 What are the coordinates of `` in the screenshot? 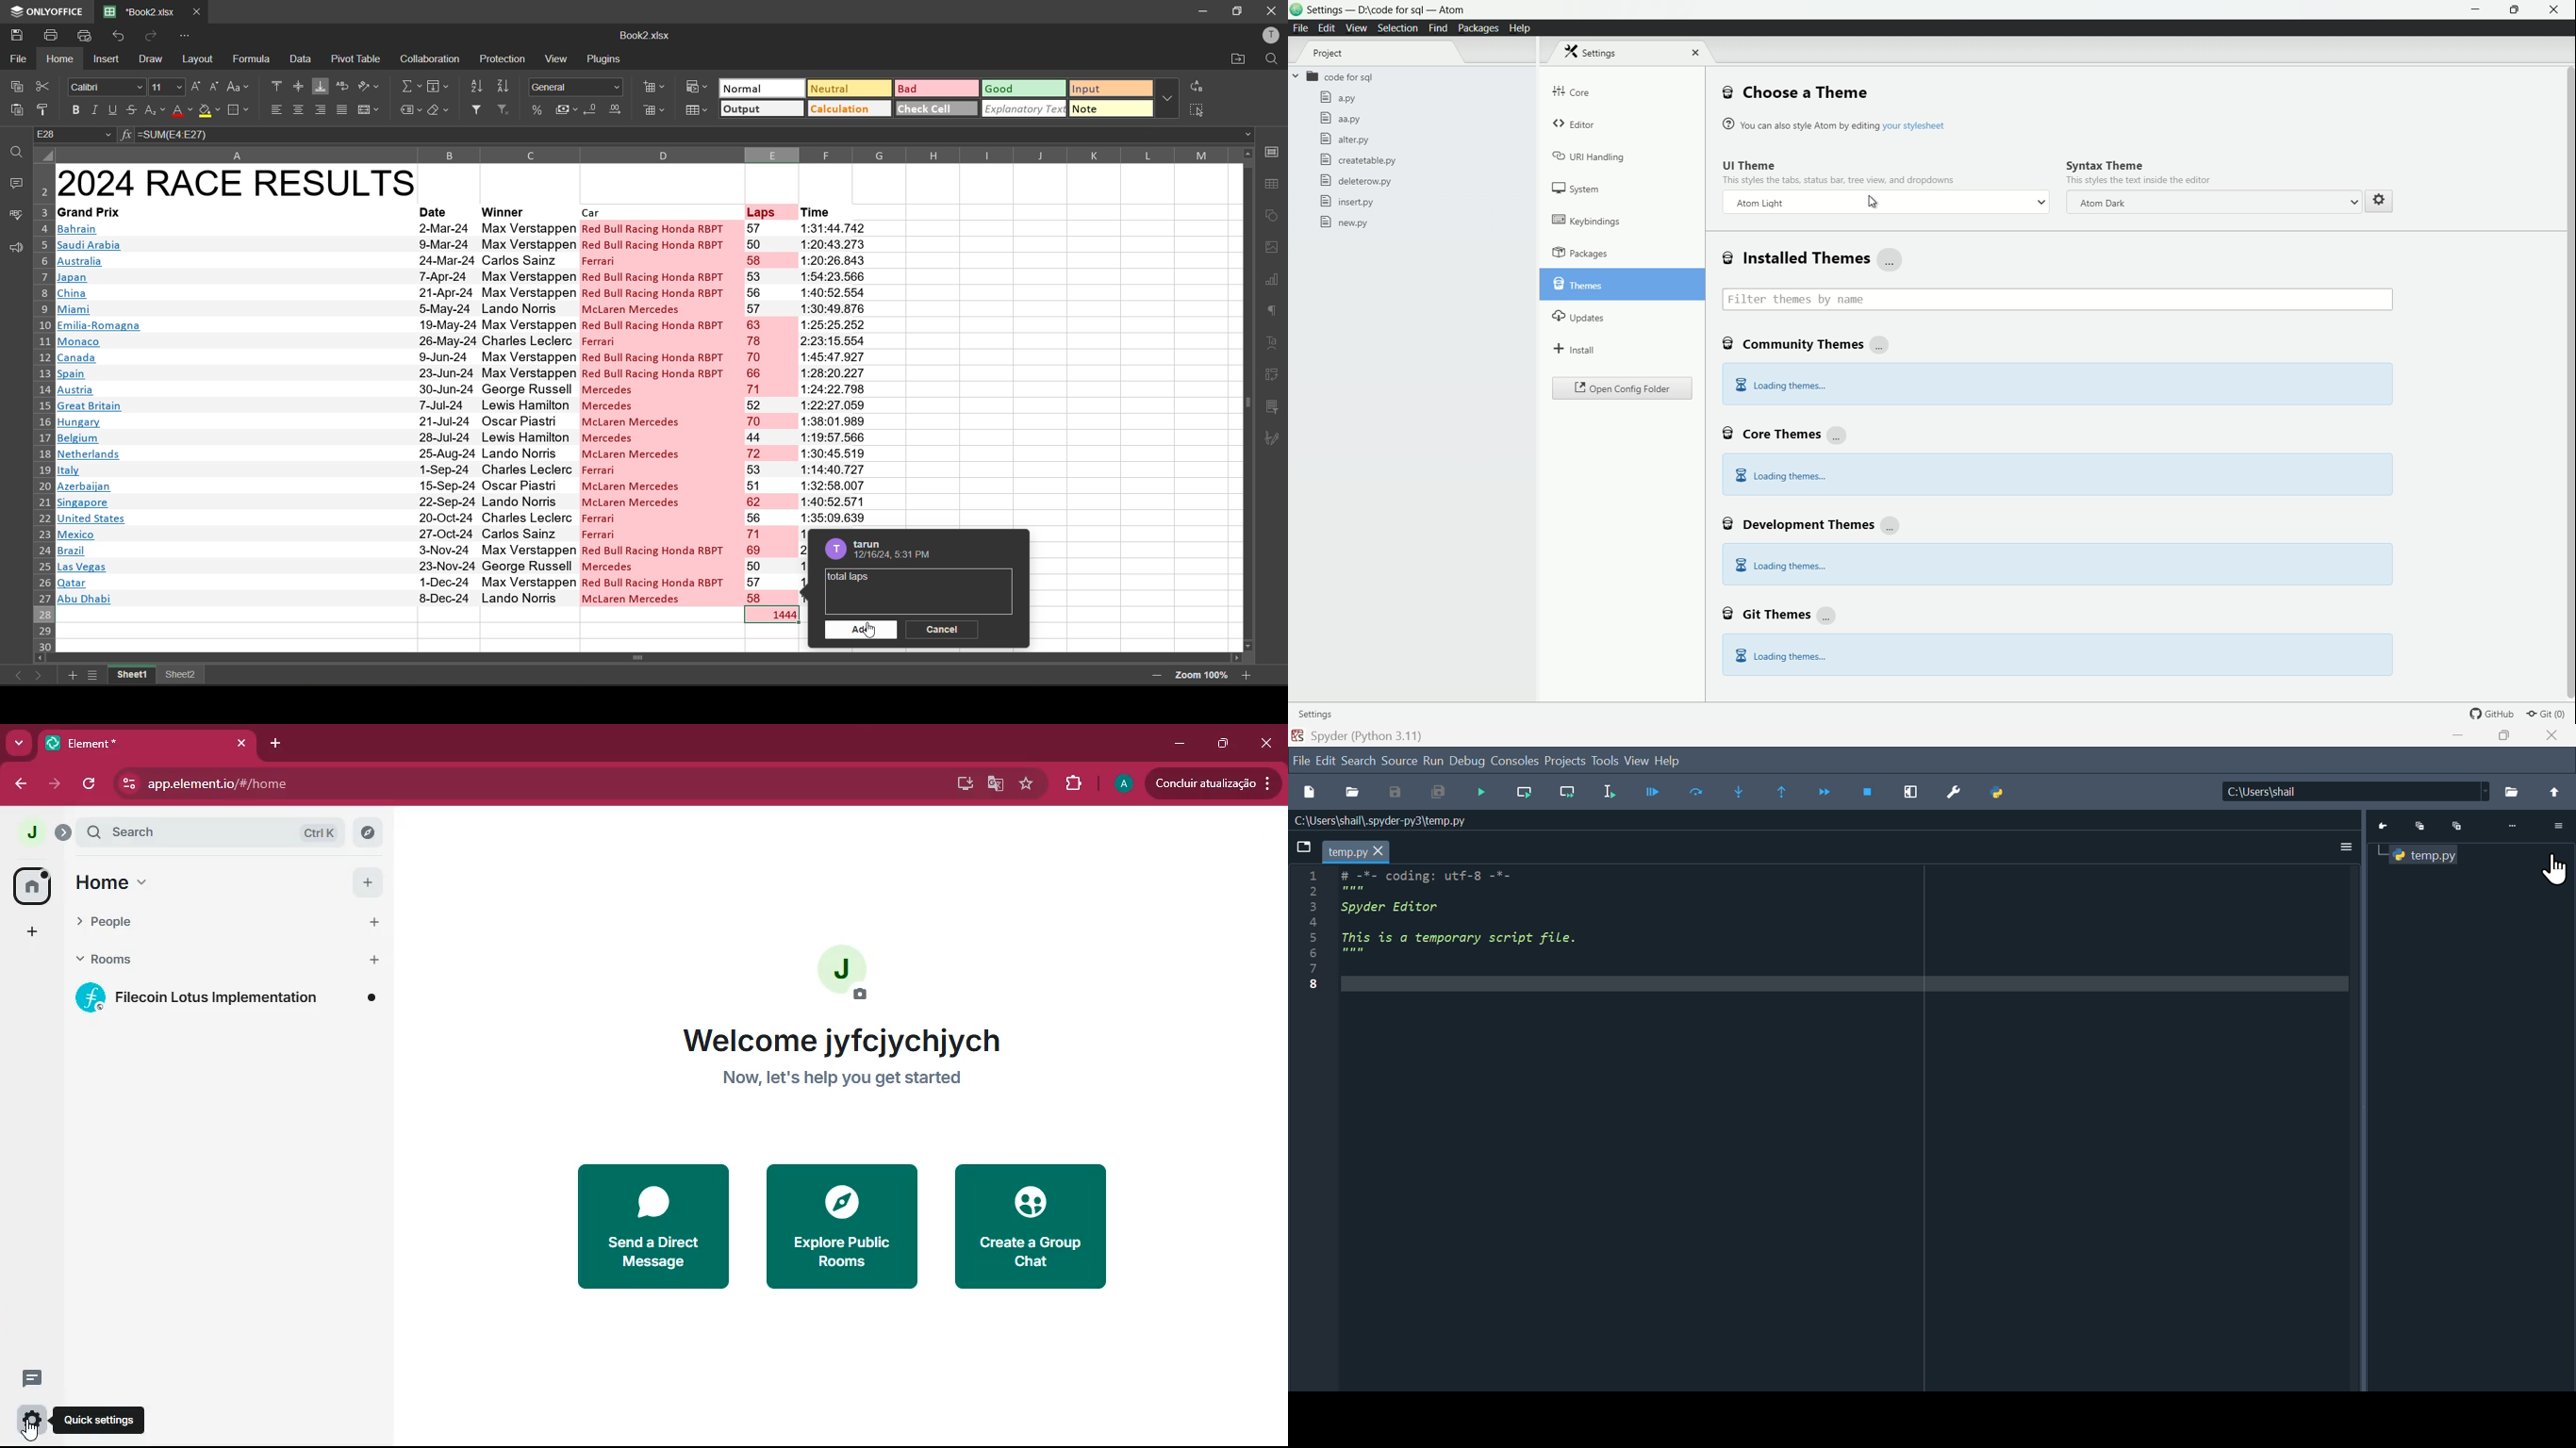 It's located at (1695, 794).